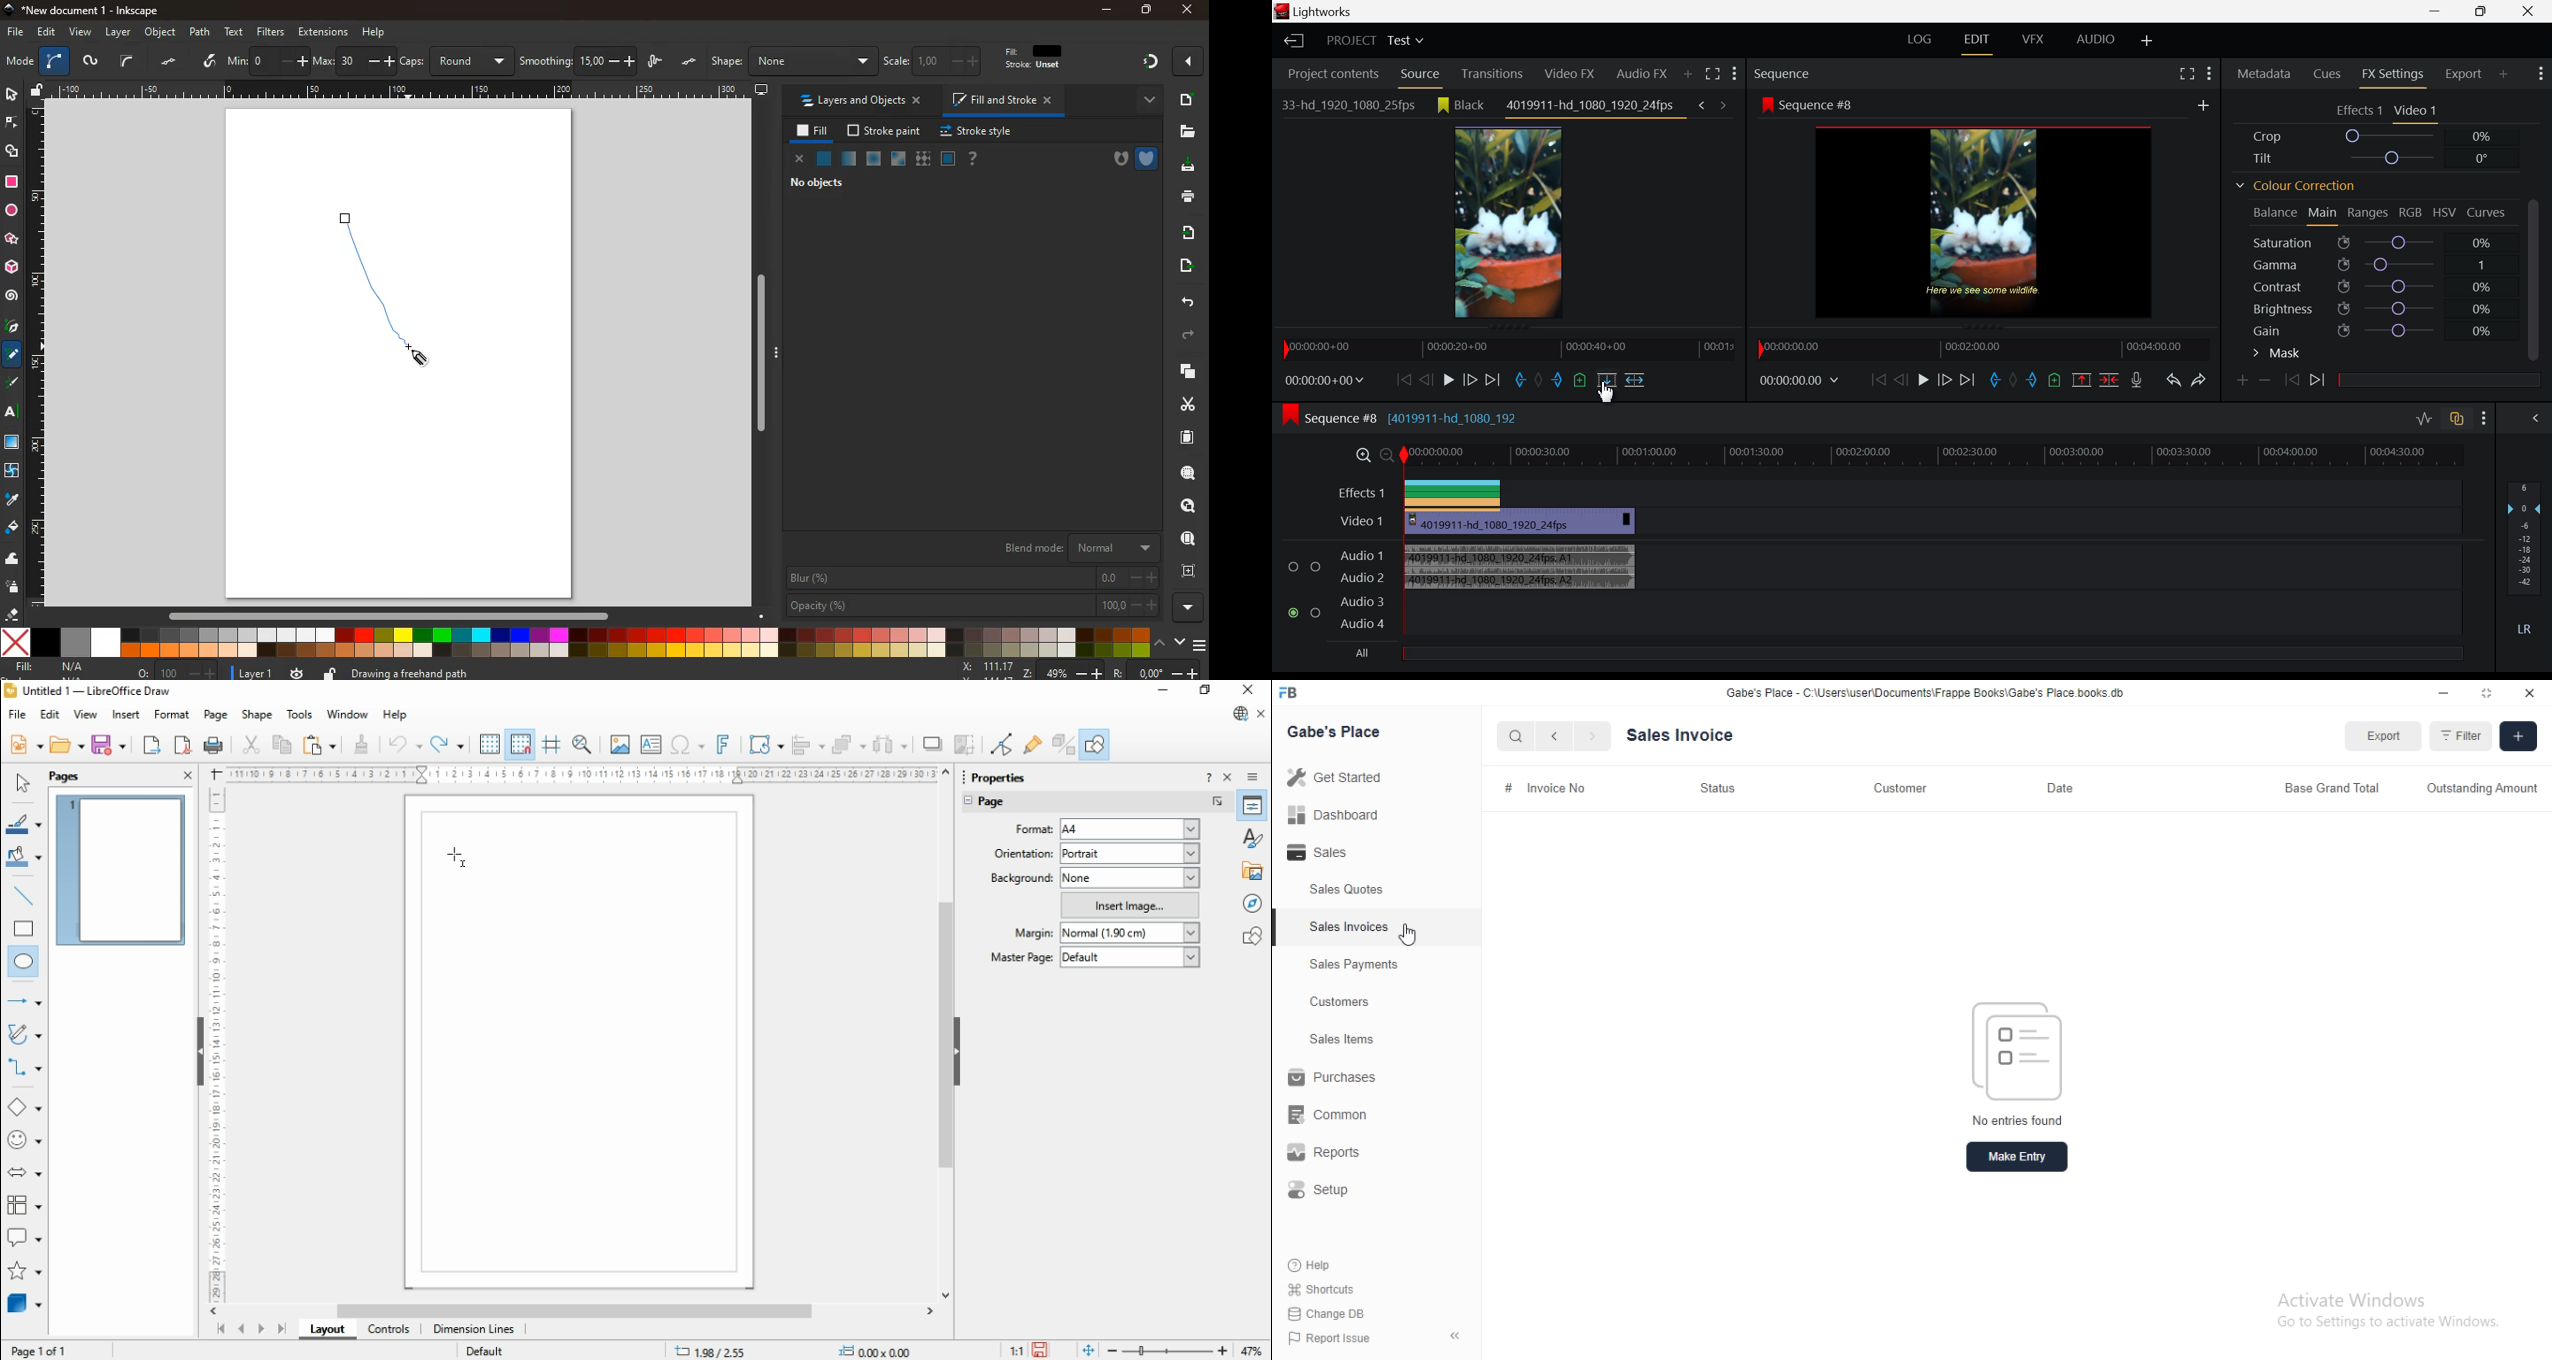  Describe the element at coordinates (974, 578) in the screenshot. I see `blur` at that location.